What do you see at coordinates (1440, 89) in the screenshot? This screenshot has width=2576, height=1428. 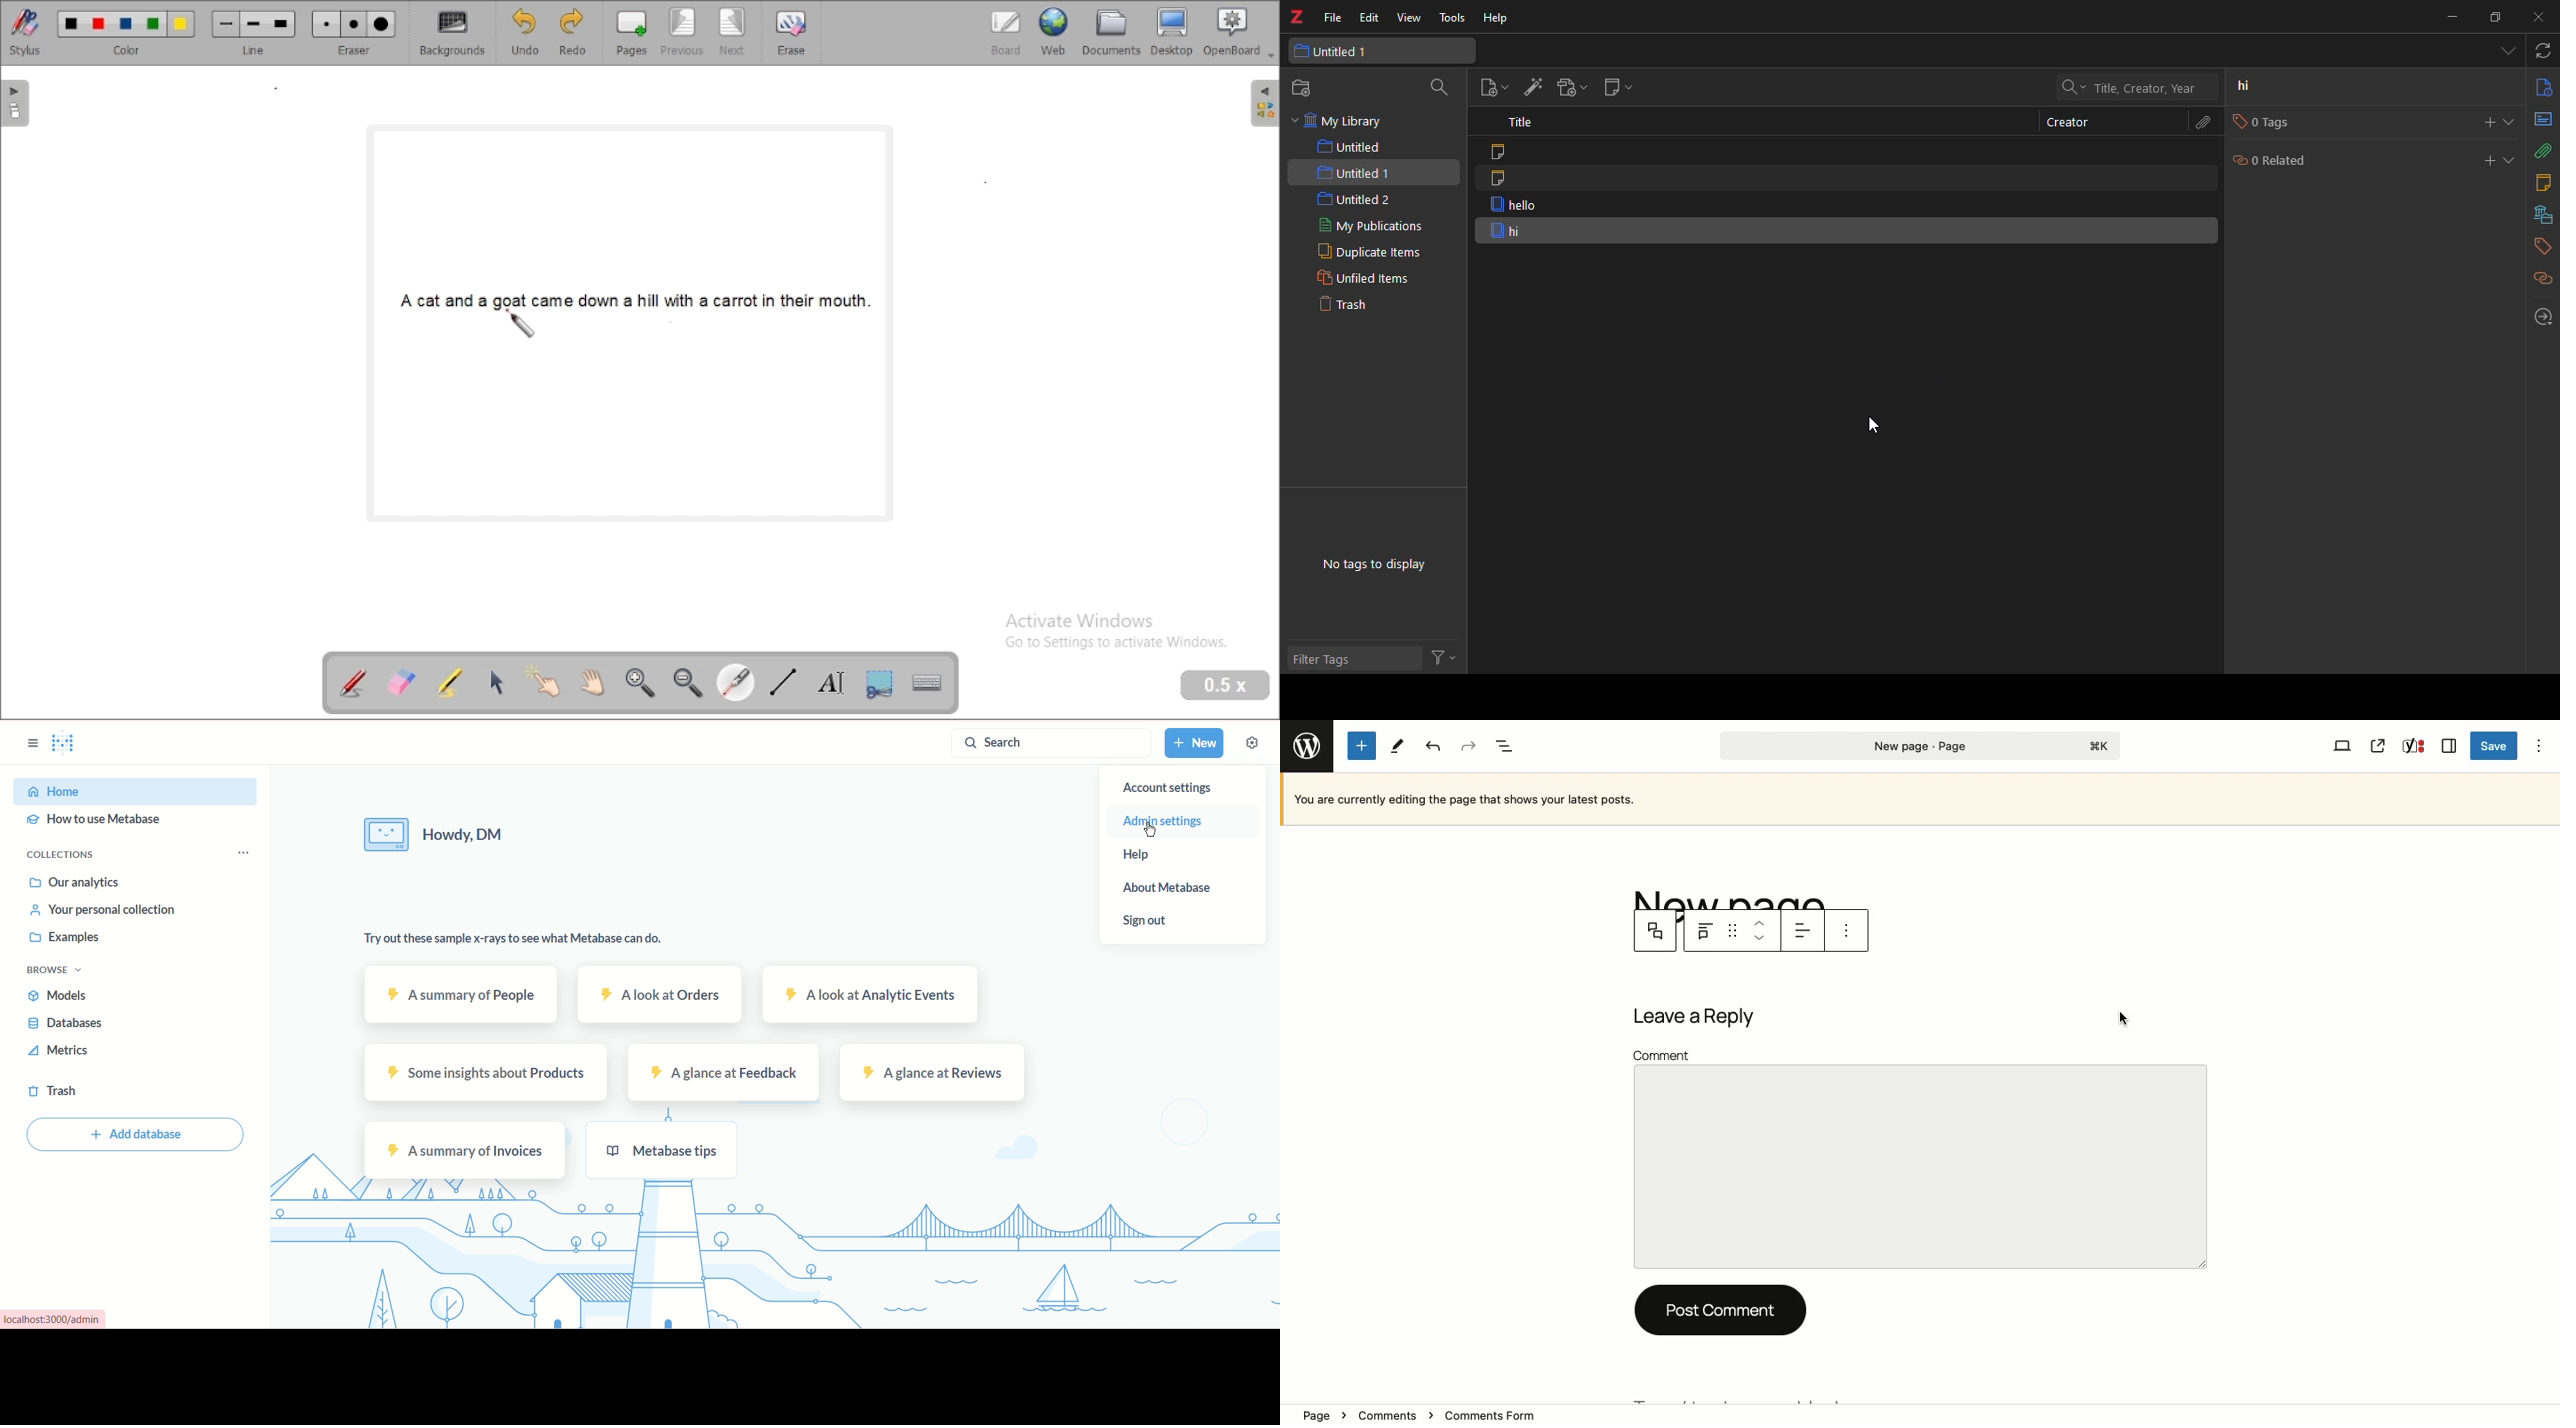 I see `search` at bounding box center [1440, 89].